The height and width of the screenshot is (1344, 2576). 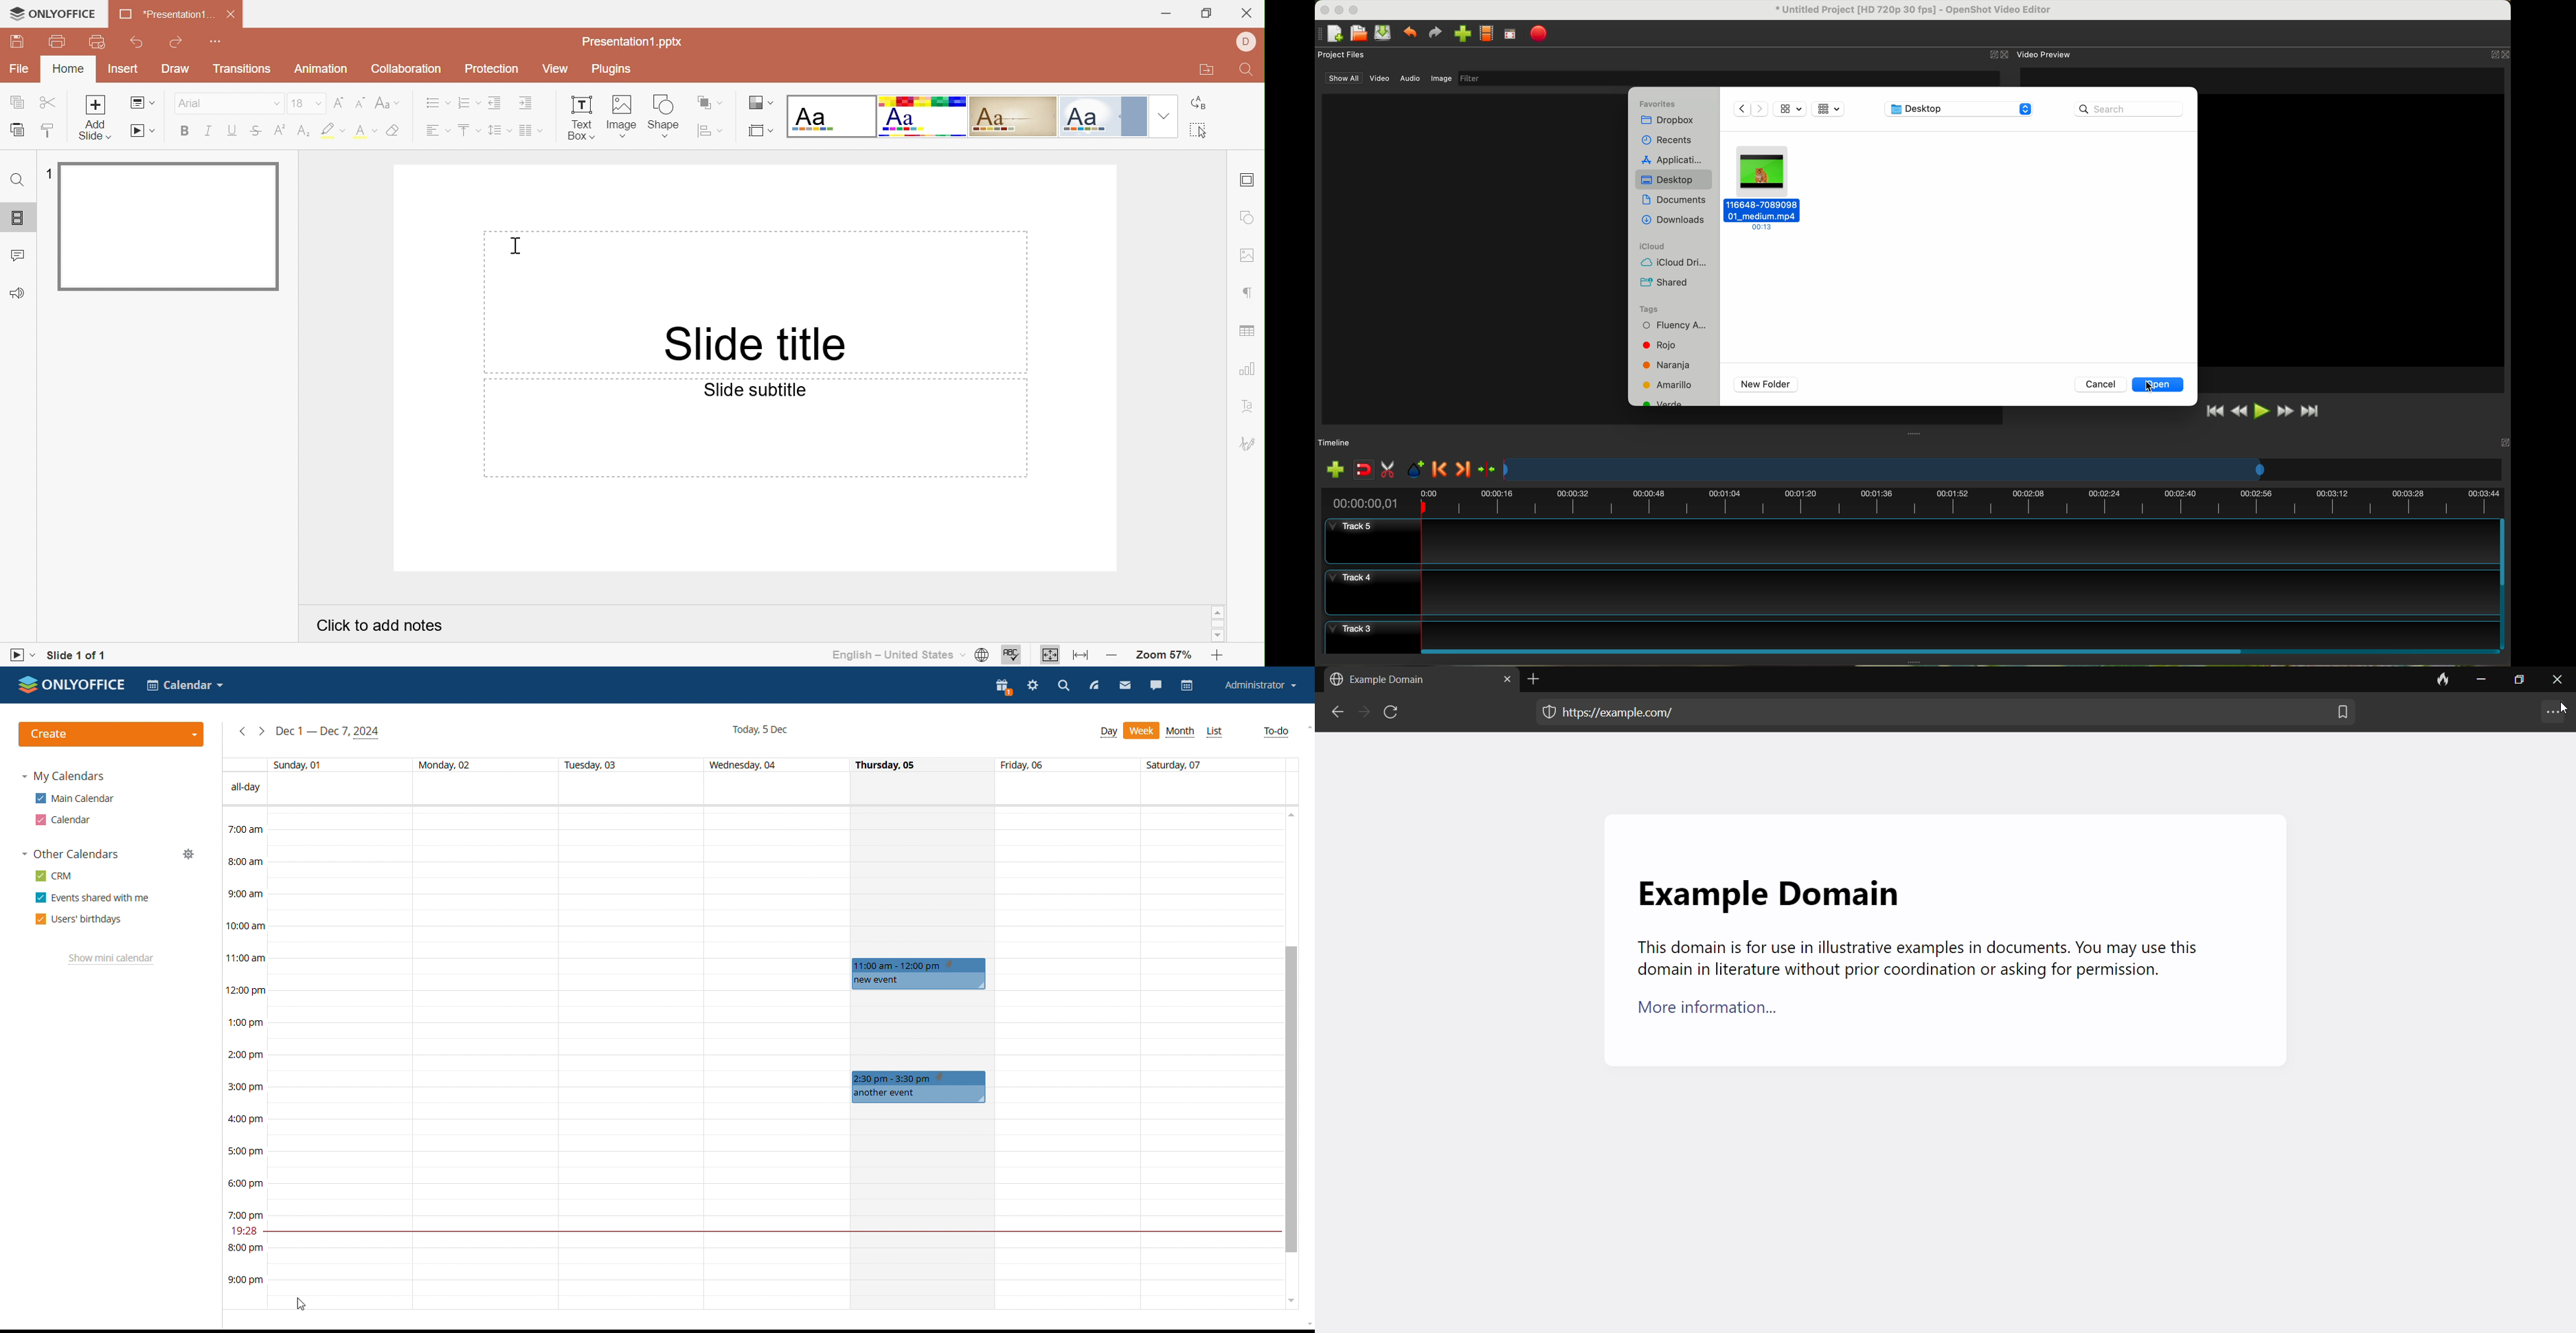 What do you see at coordinates (1247, 372) in the screenshot?
I see `chart settings` at bounding box center [1247, 372].